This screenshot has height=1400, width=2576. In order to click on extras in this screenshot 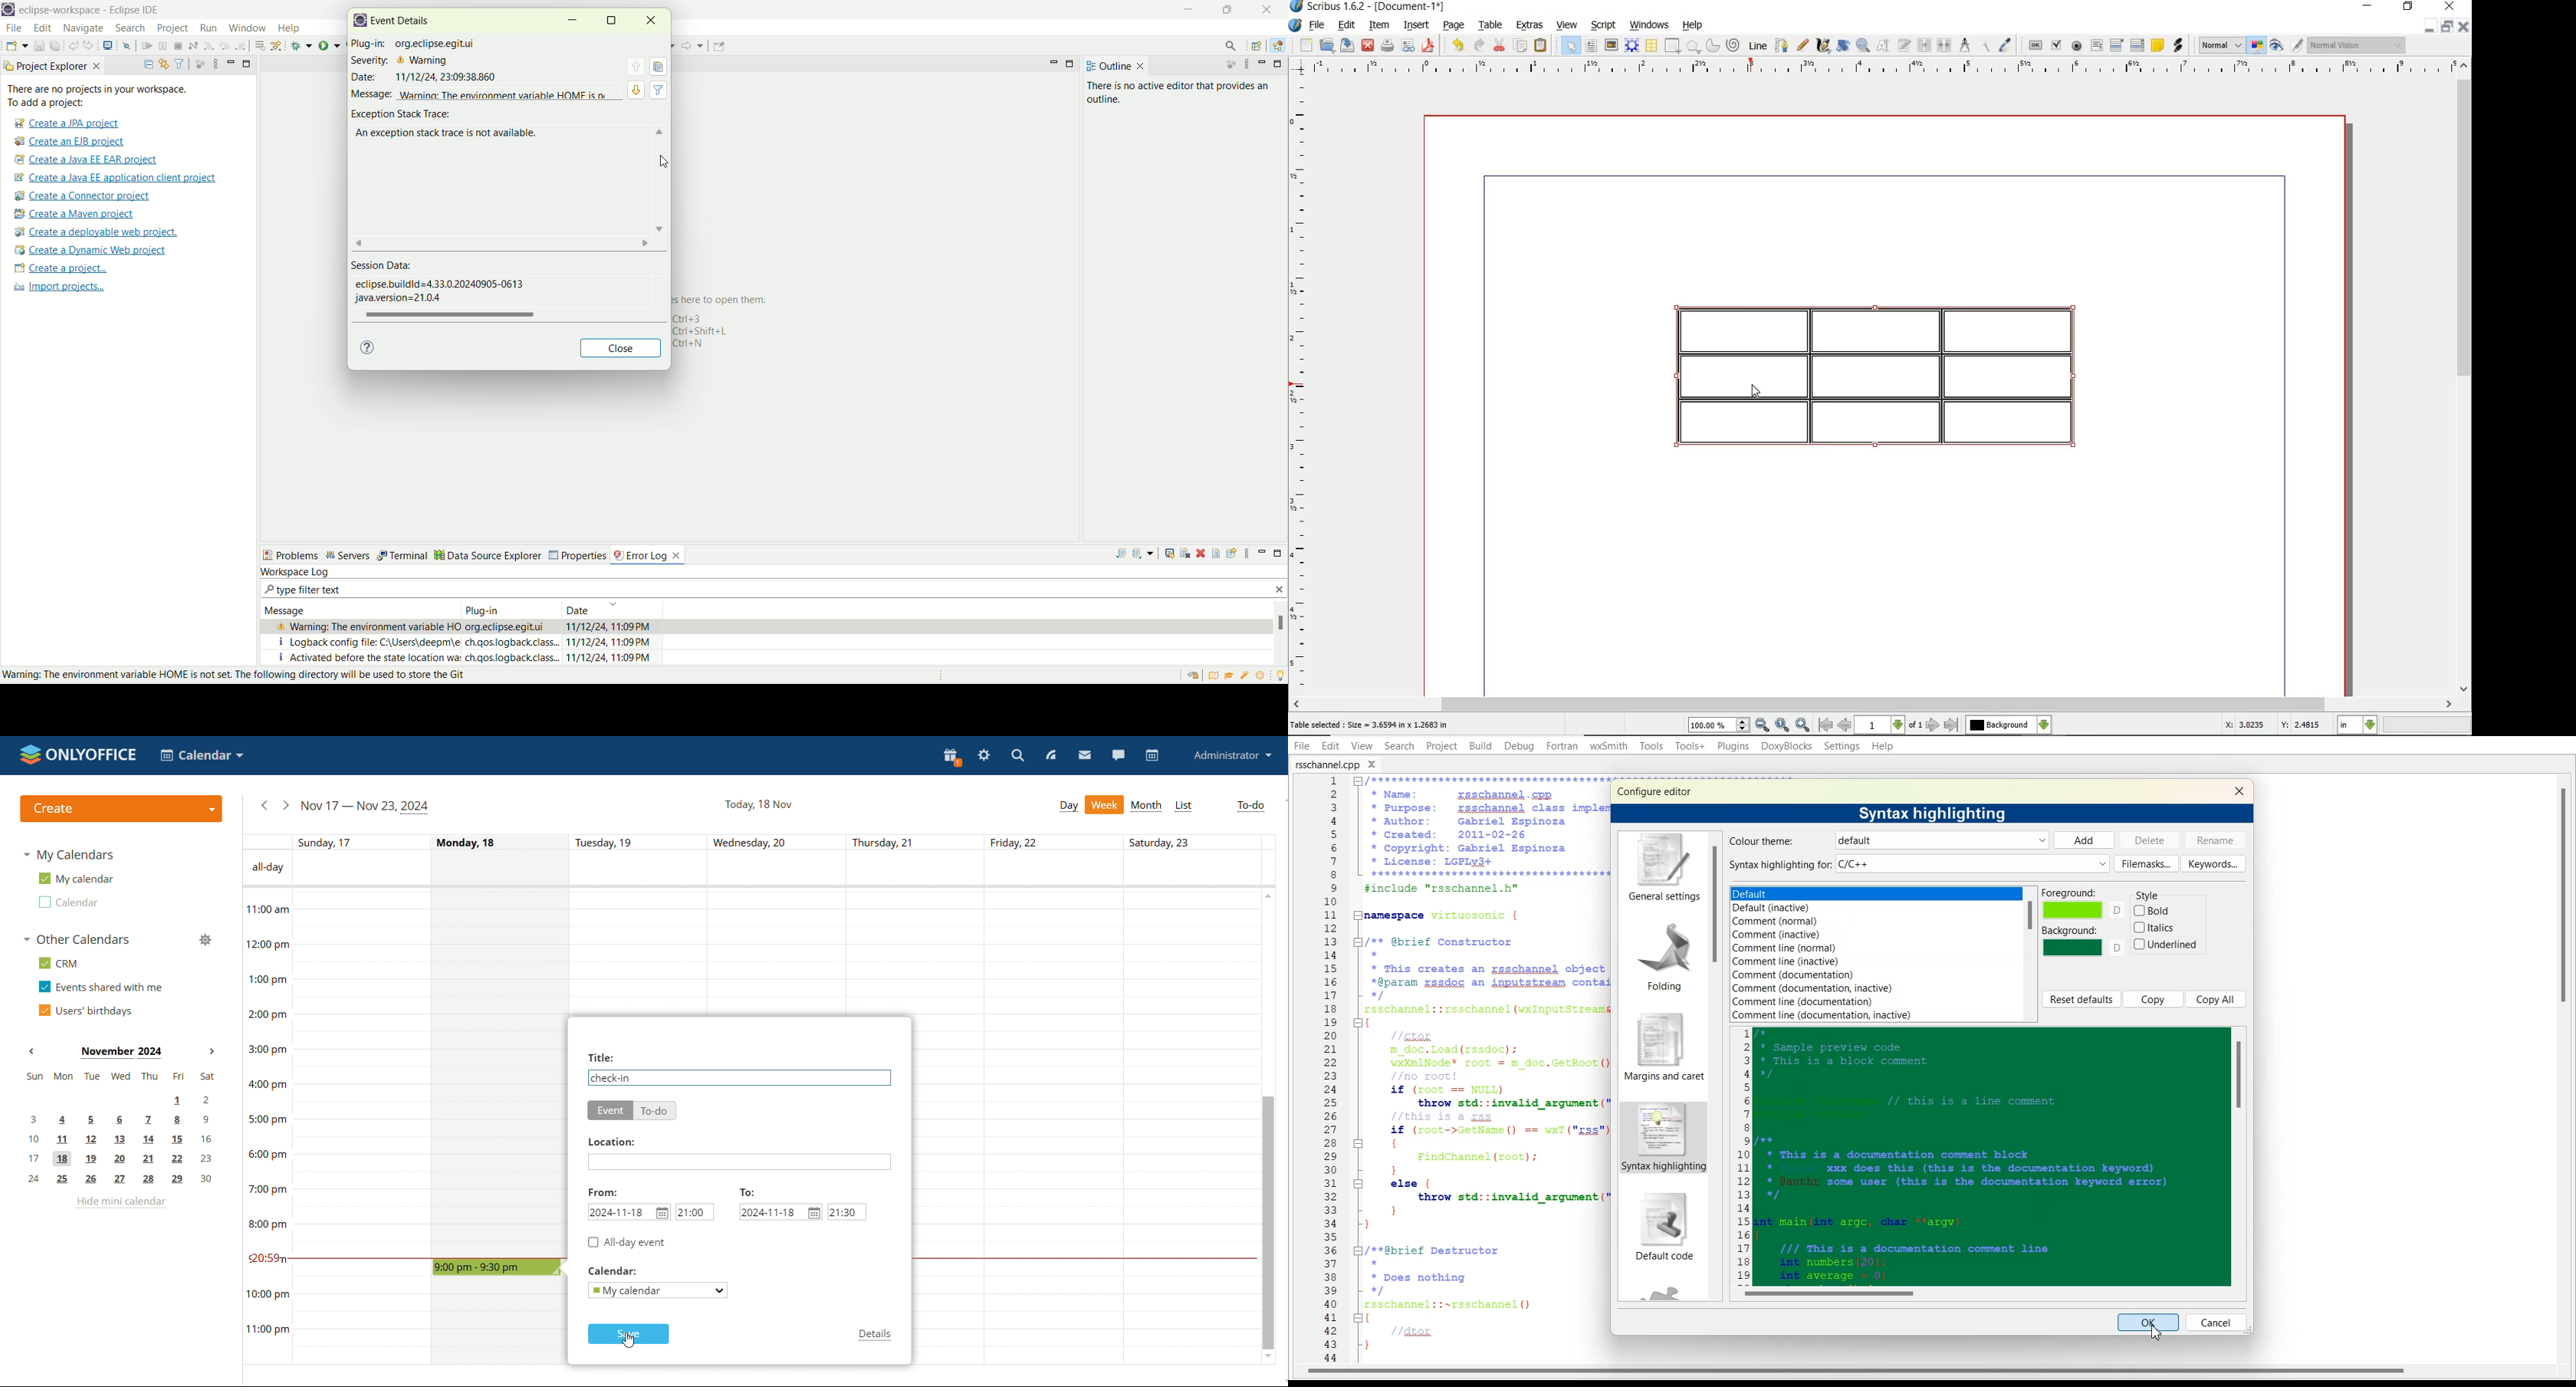, I will do `click(1531, 26)`.